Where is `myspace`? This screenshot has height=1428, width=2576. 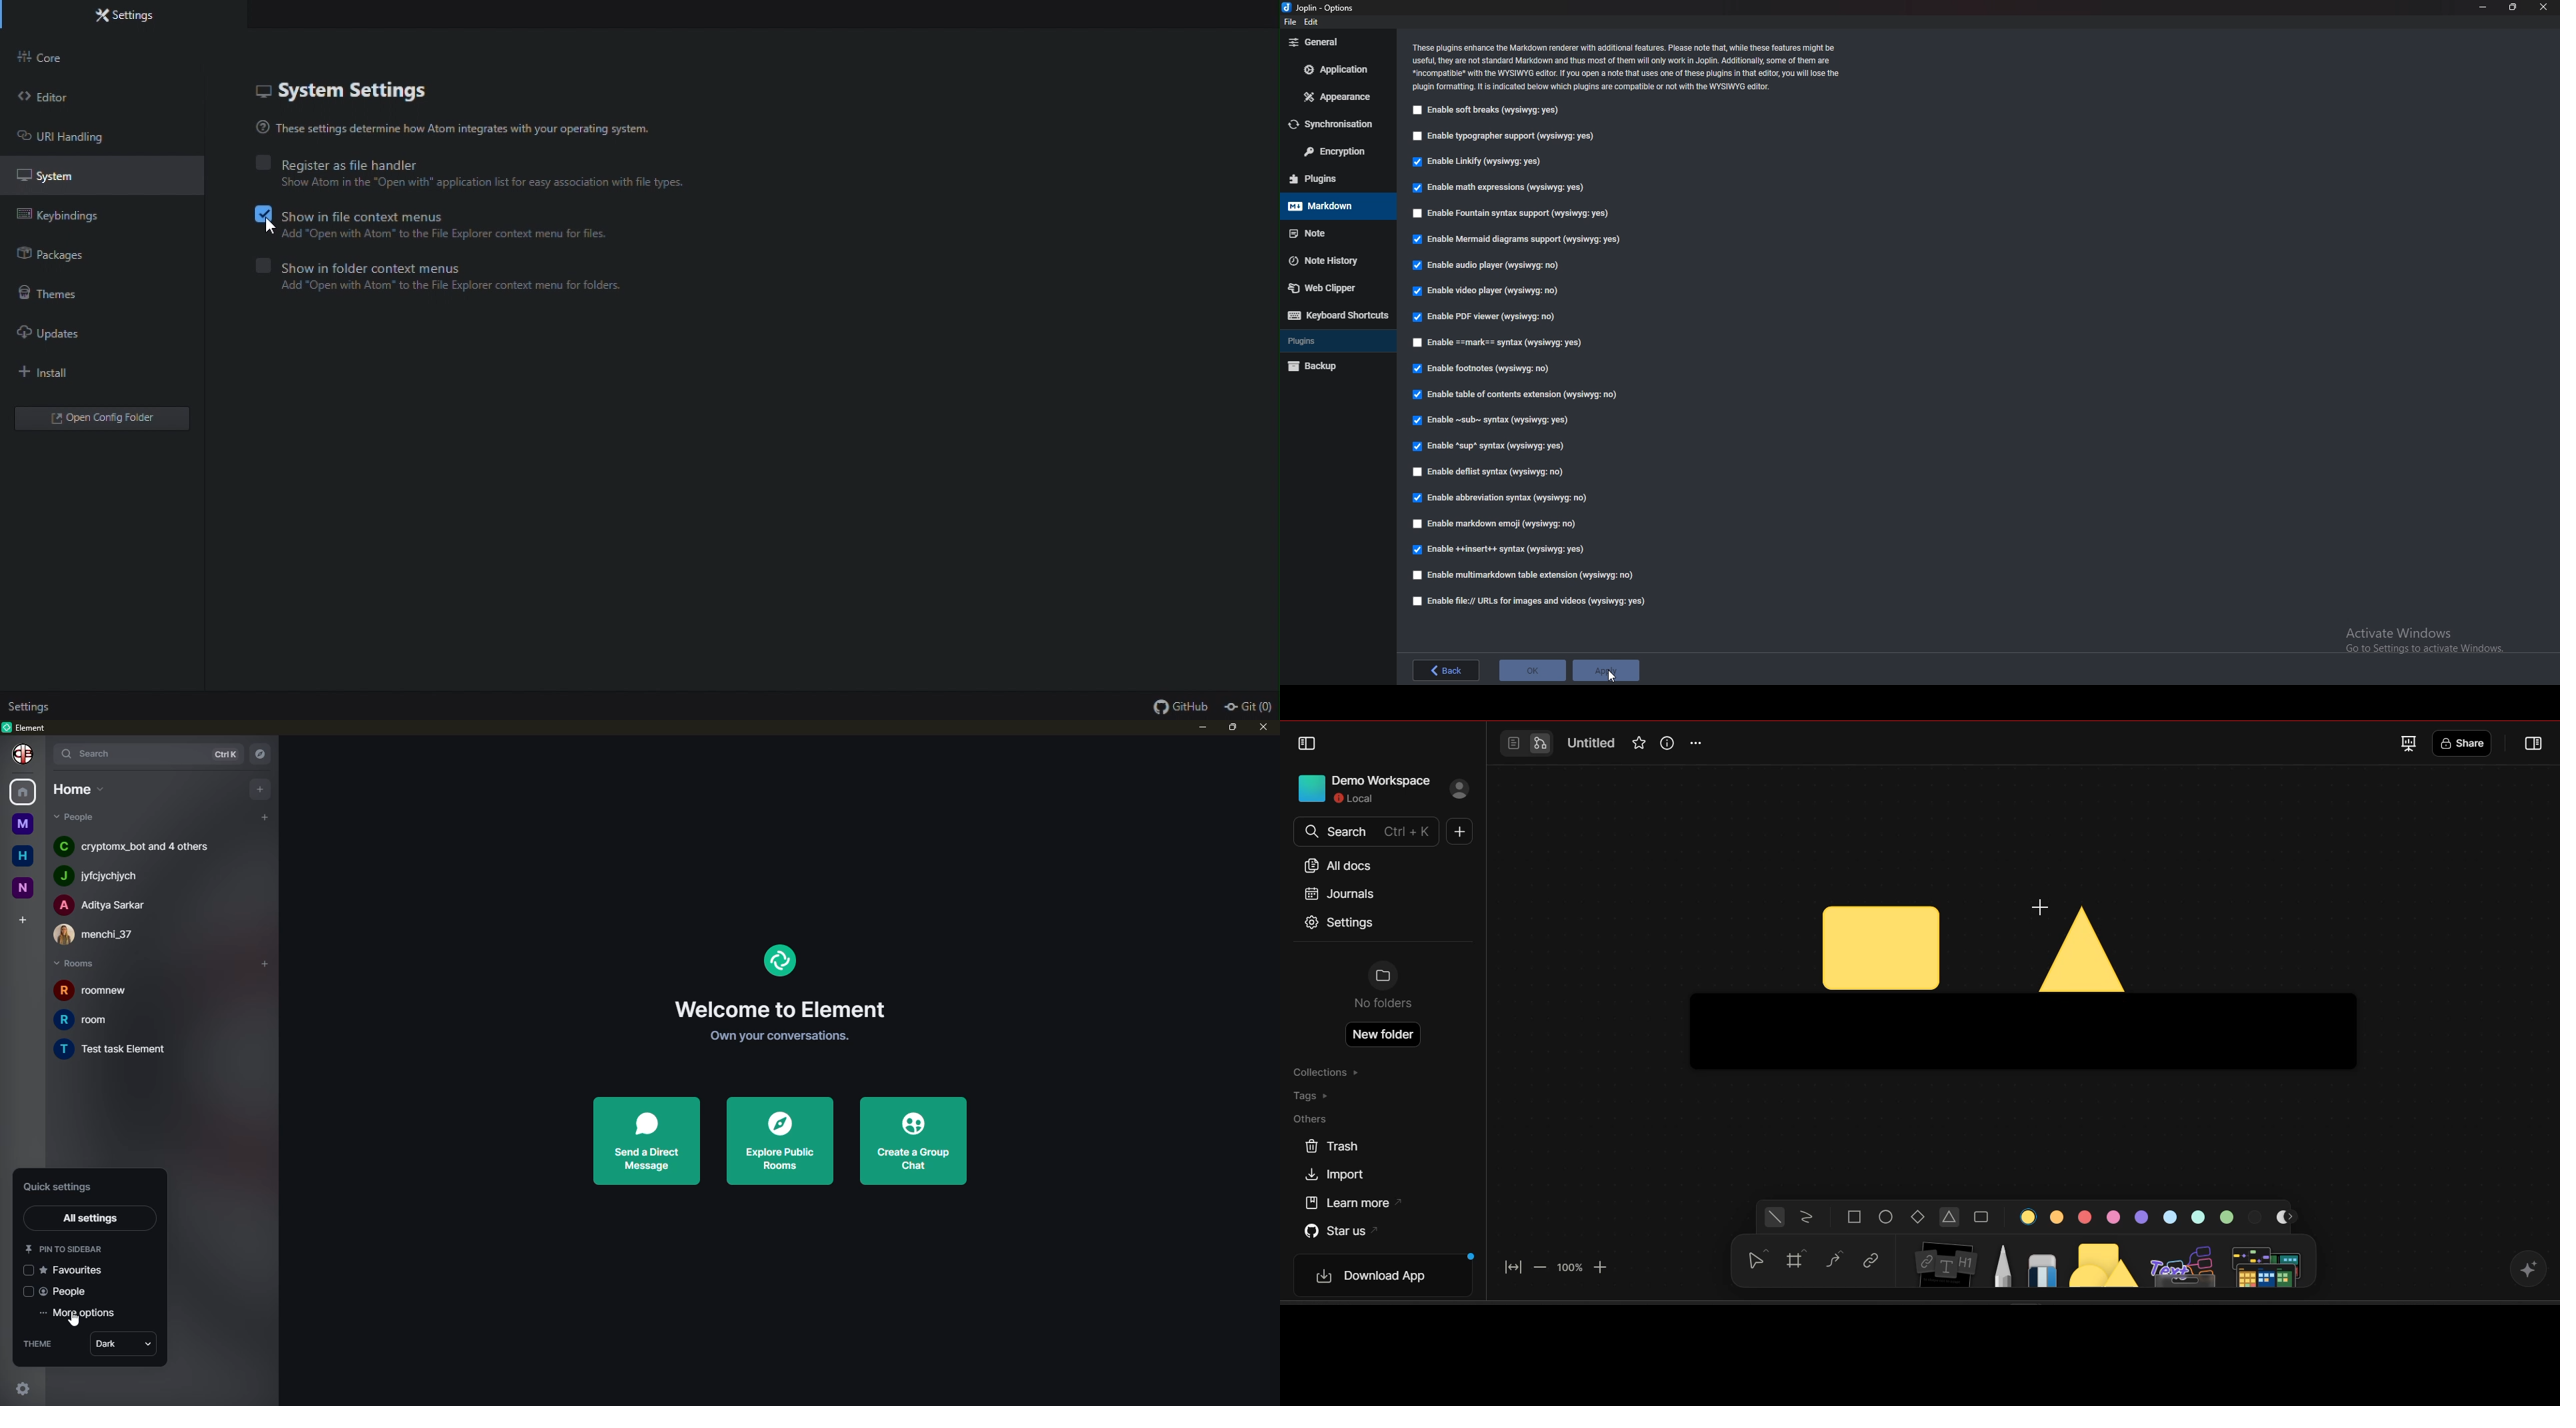 myspace is located at coordinates (20, 825).